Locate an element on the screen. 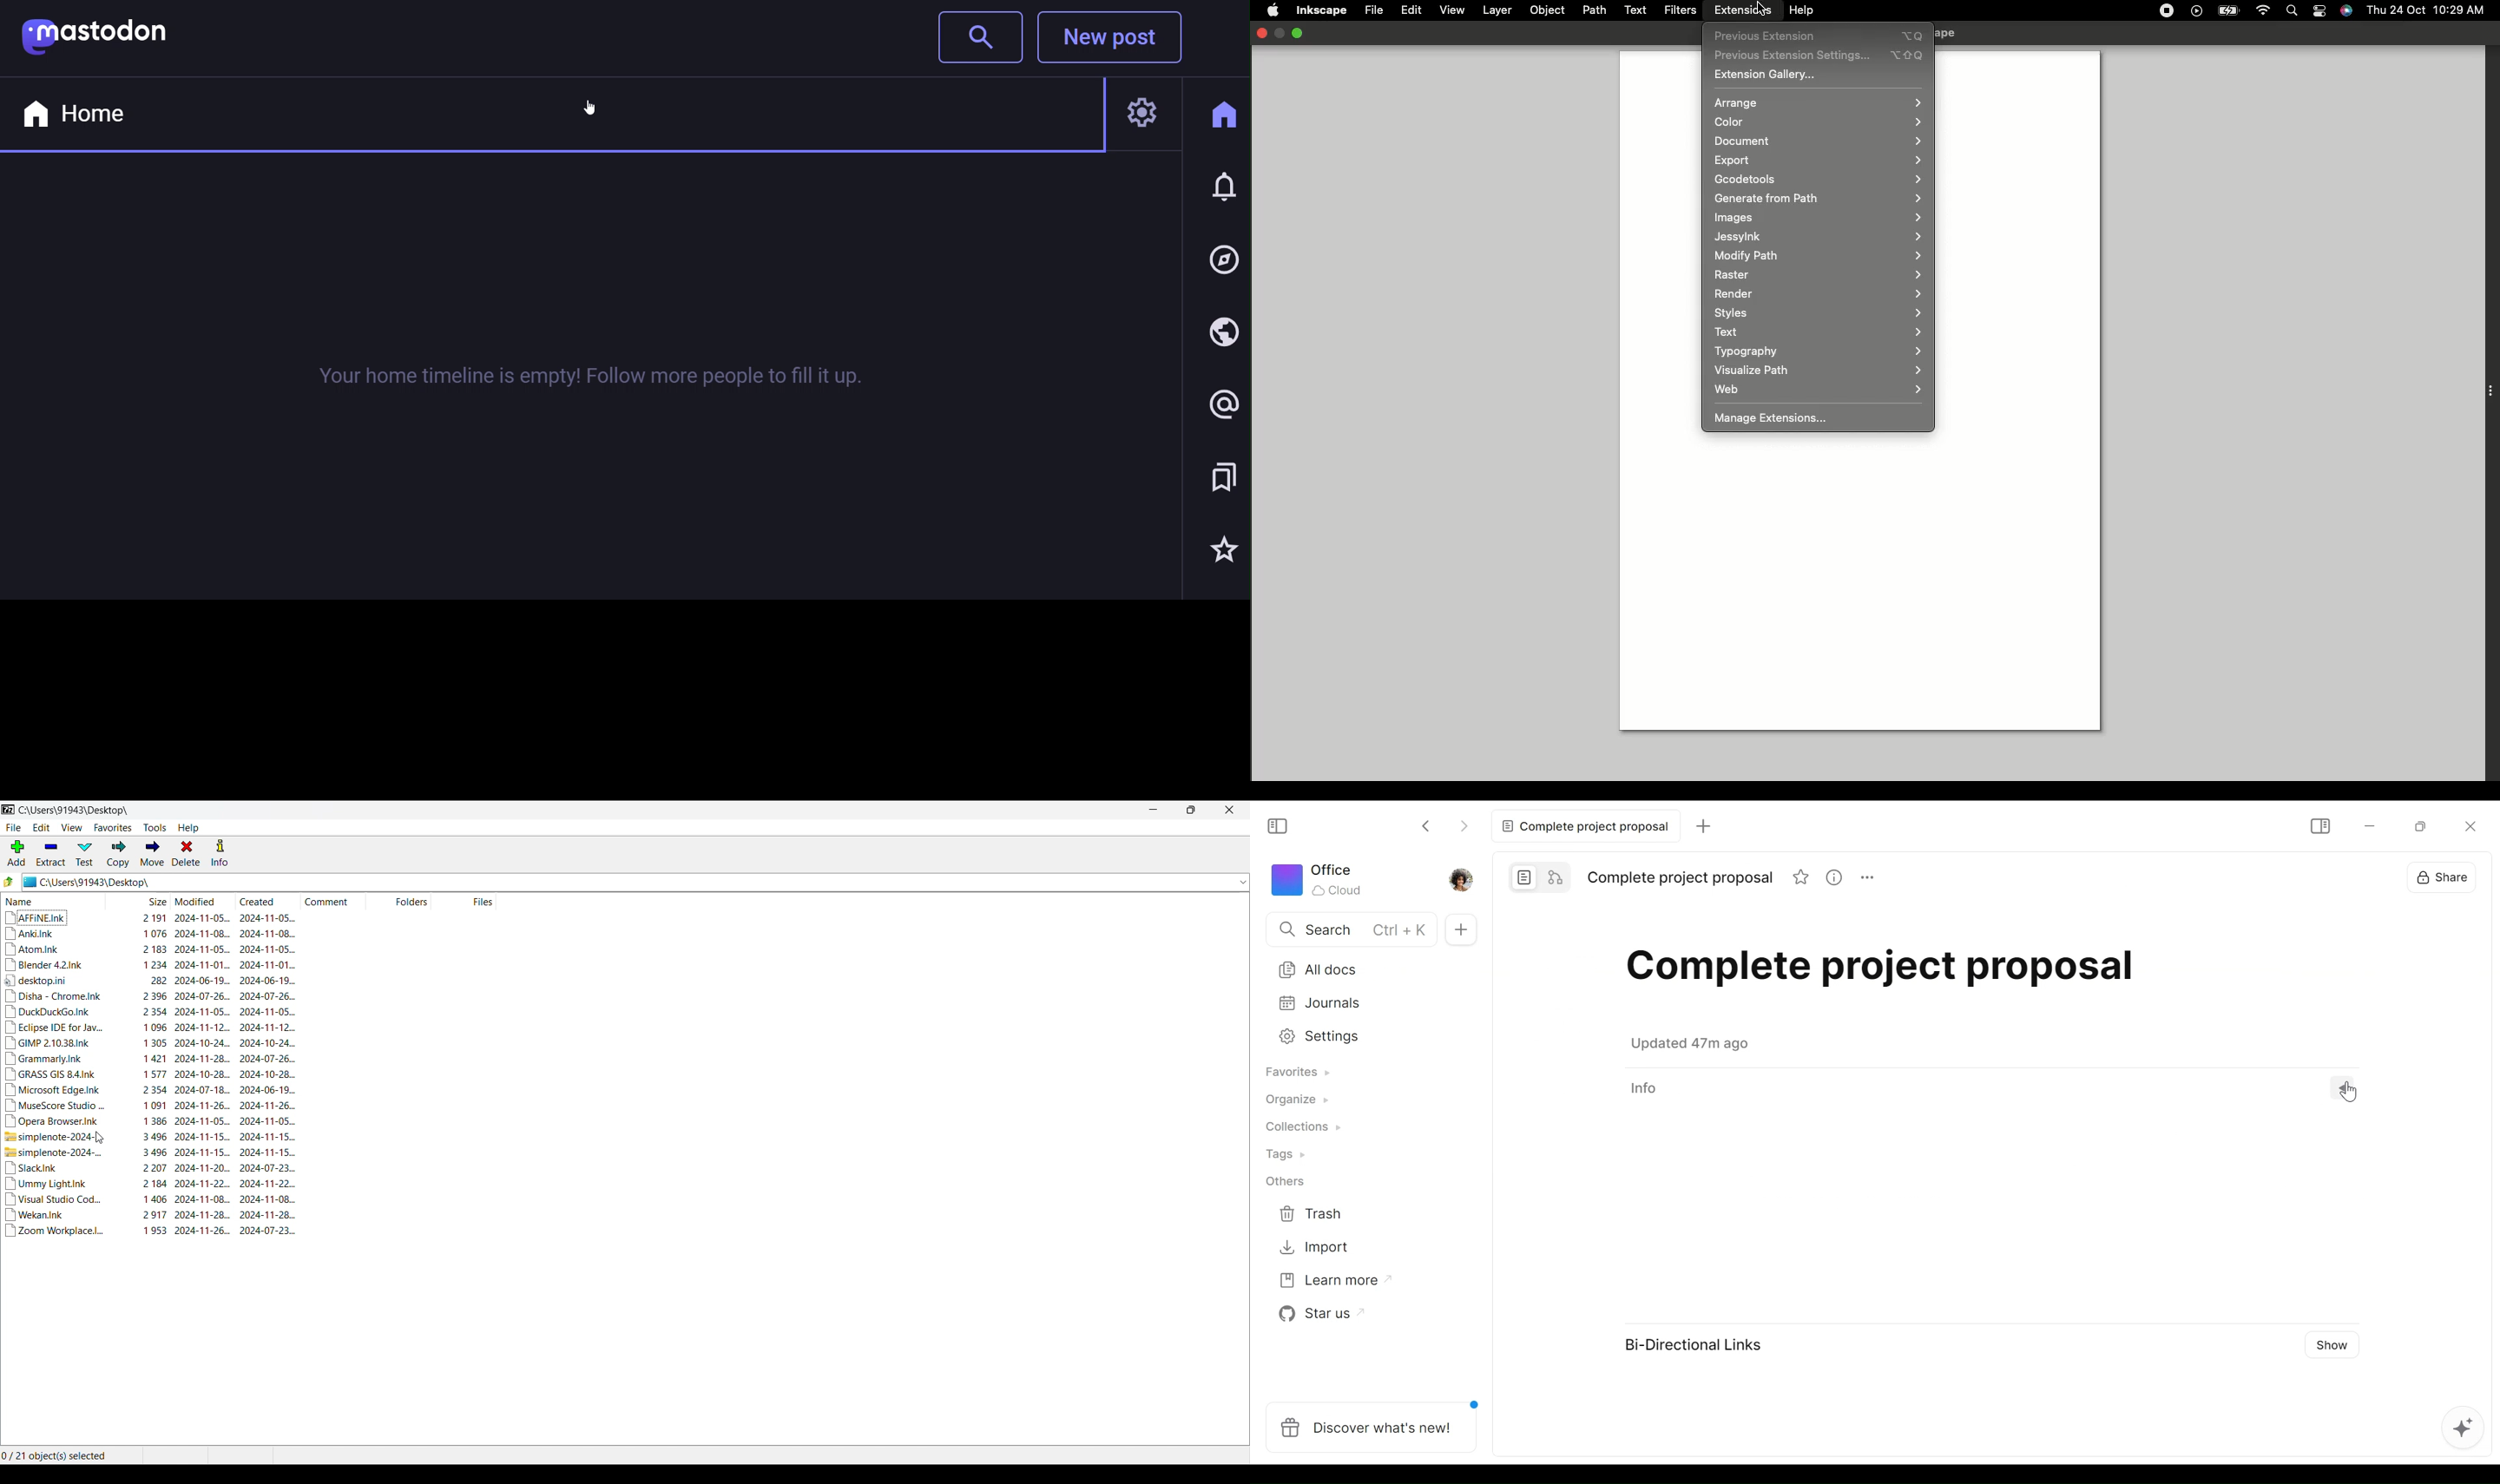  Search is located at coordinates (2288, 12).